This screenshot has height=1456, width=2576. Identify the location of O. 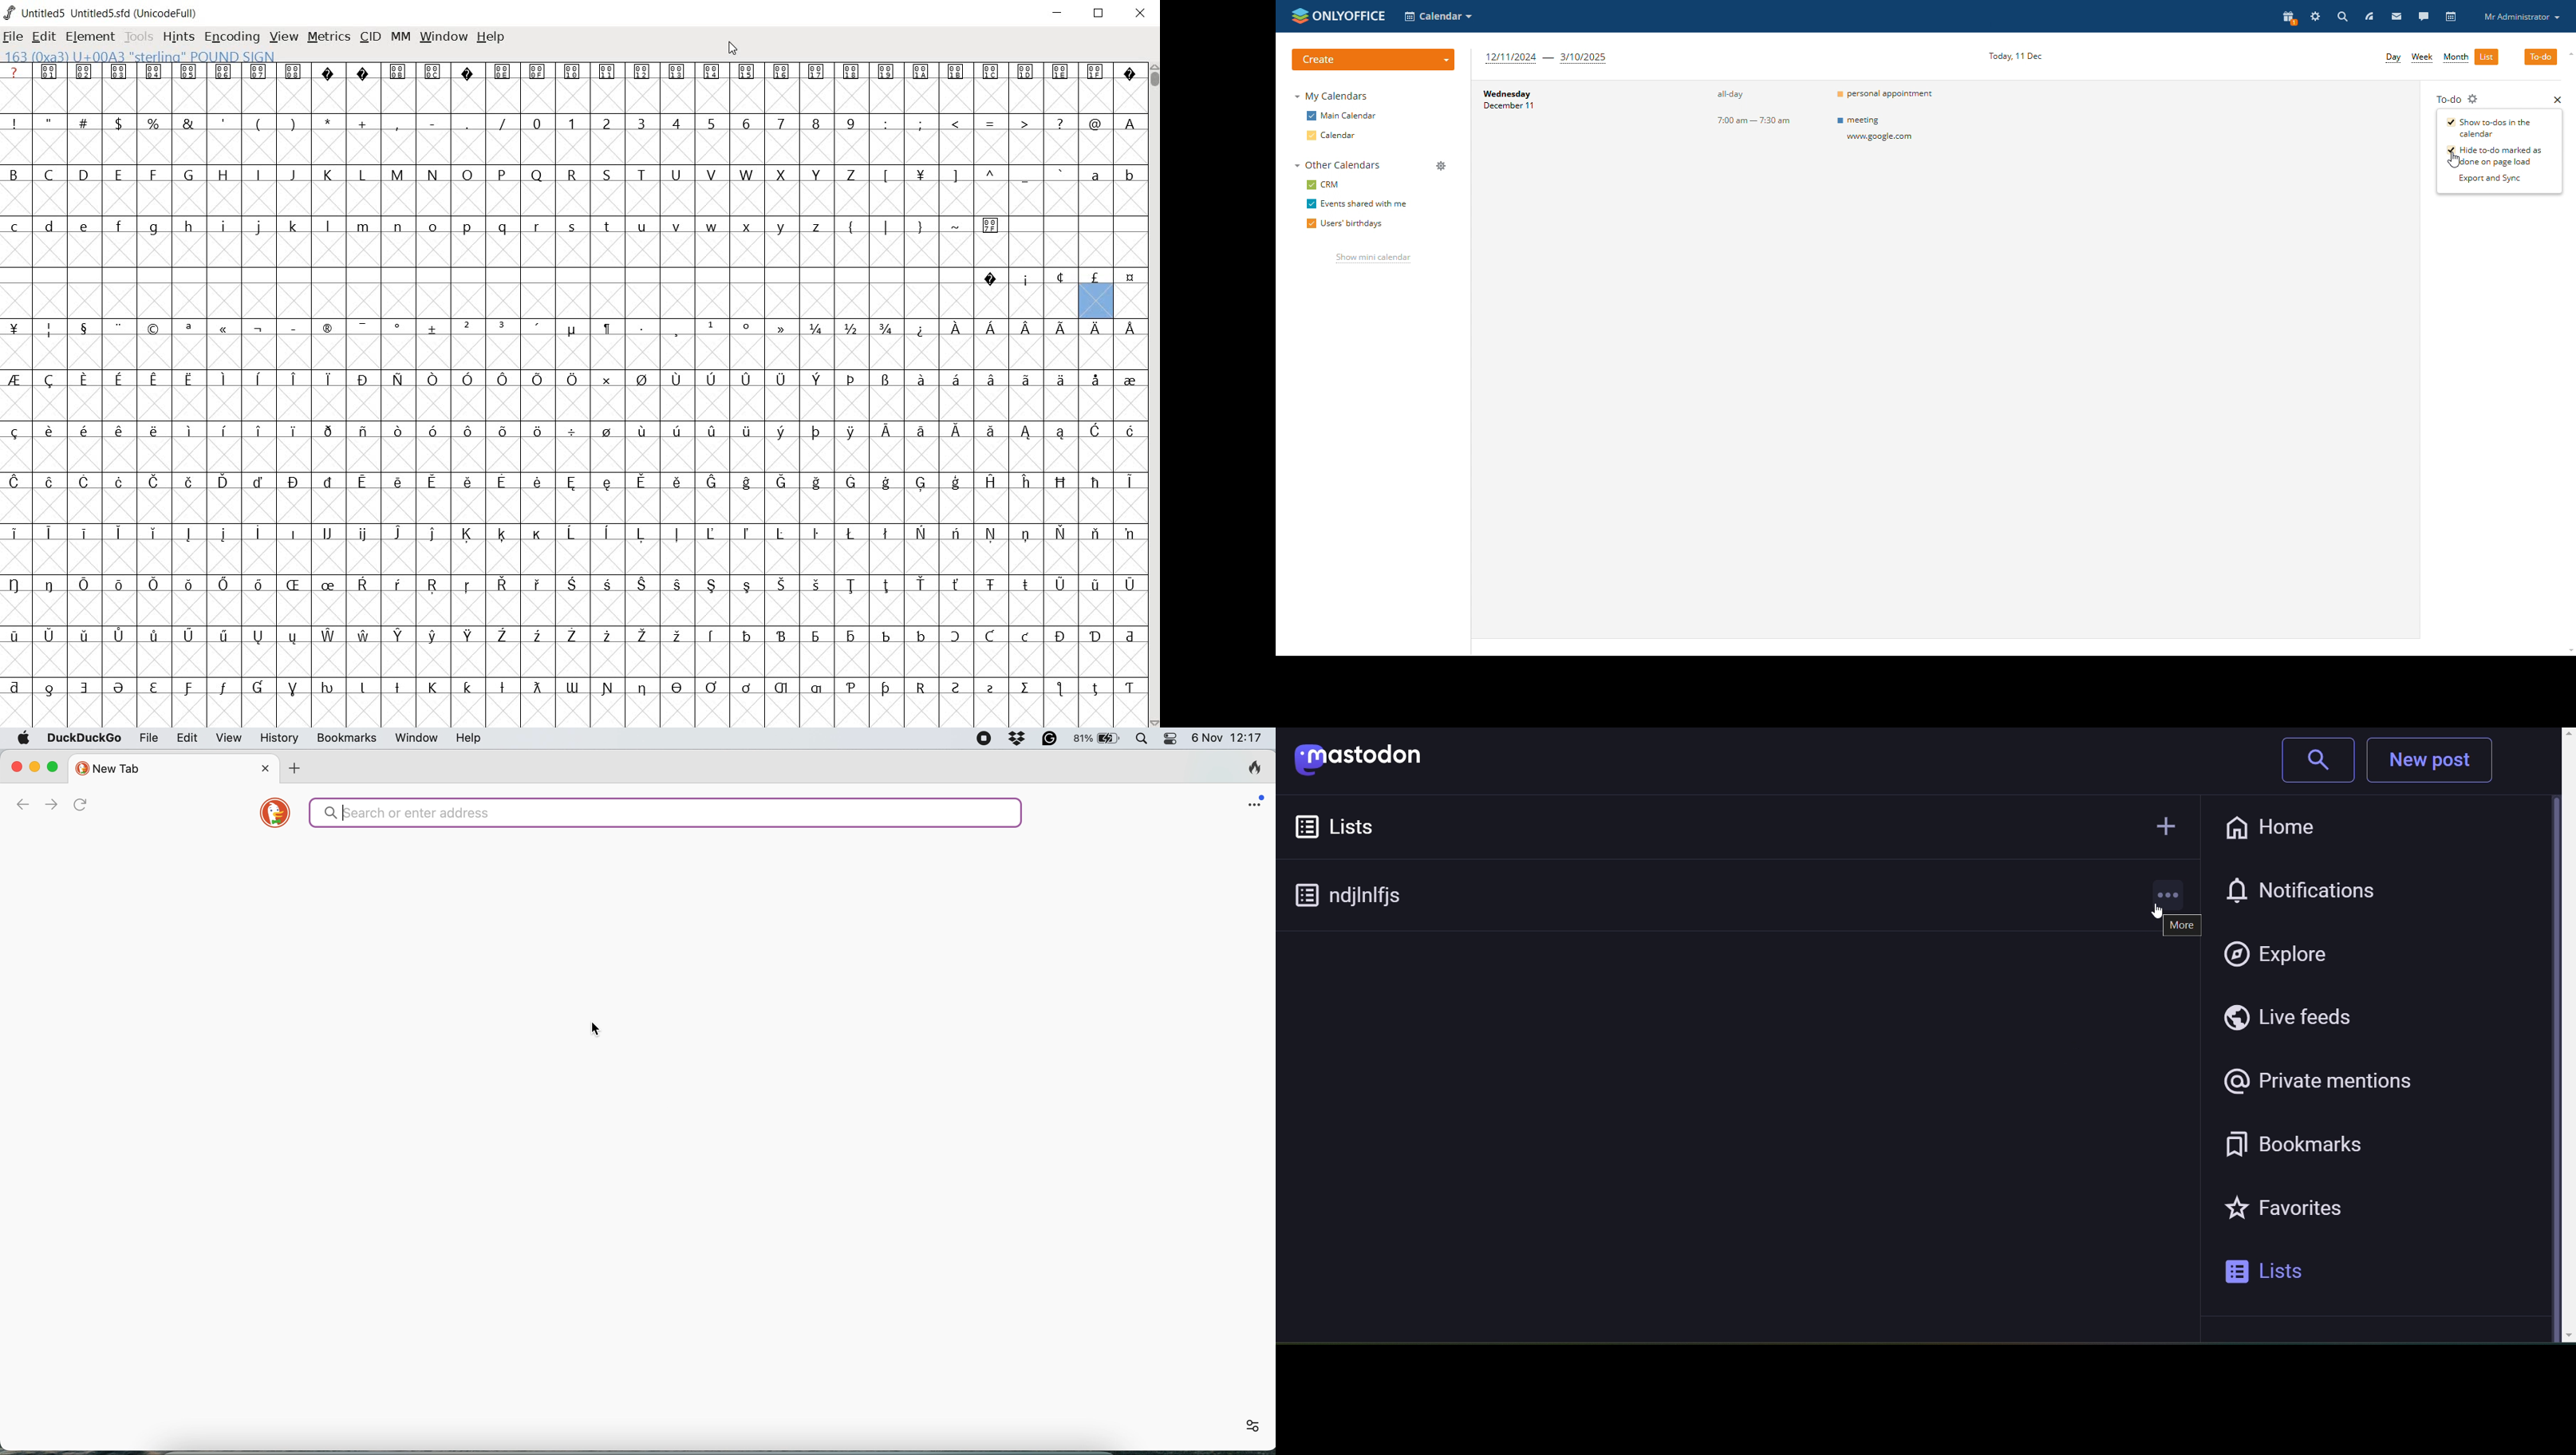
(468, 175).